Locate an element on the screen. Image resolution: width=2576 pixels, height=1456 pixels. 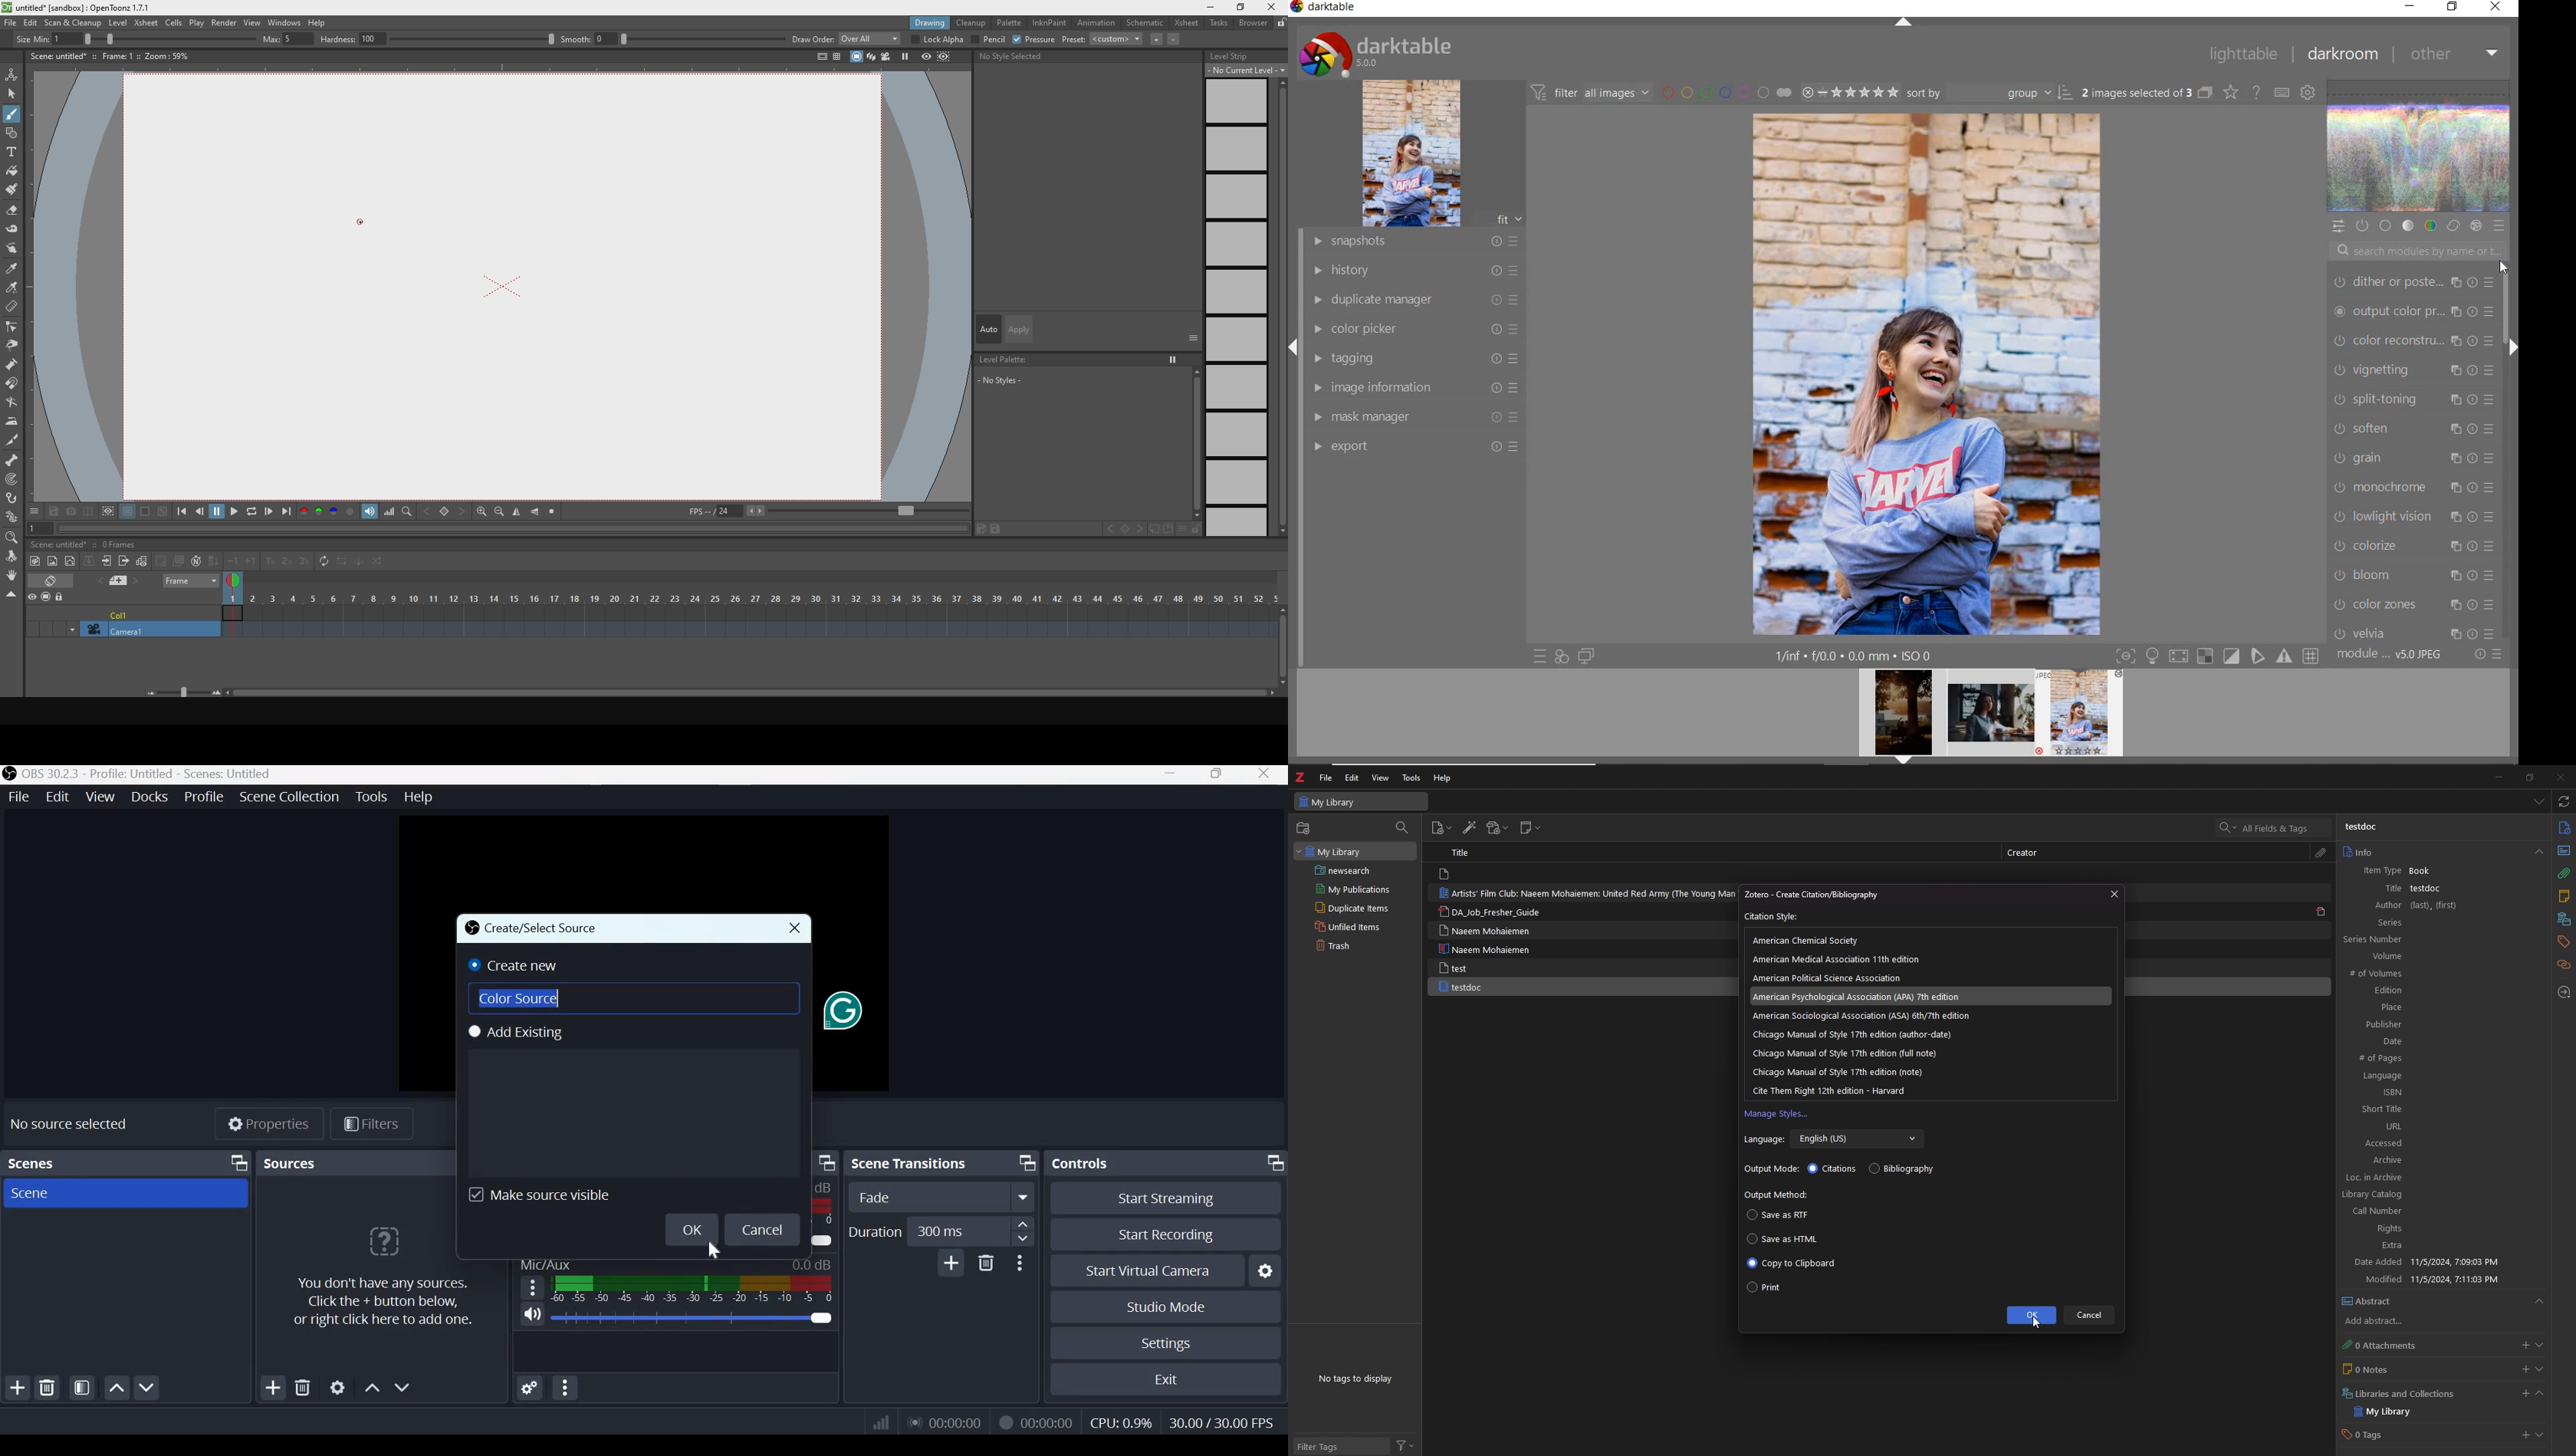
black and white background is located at coordinates (161, 513).